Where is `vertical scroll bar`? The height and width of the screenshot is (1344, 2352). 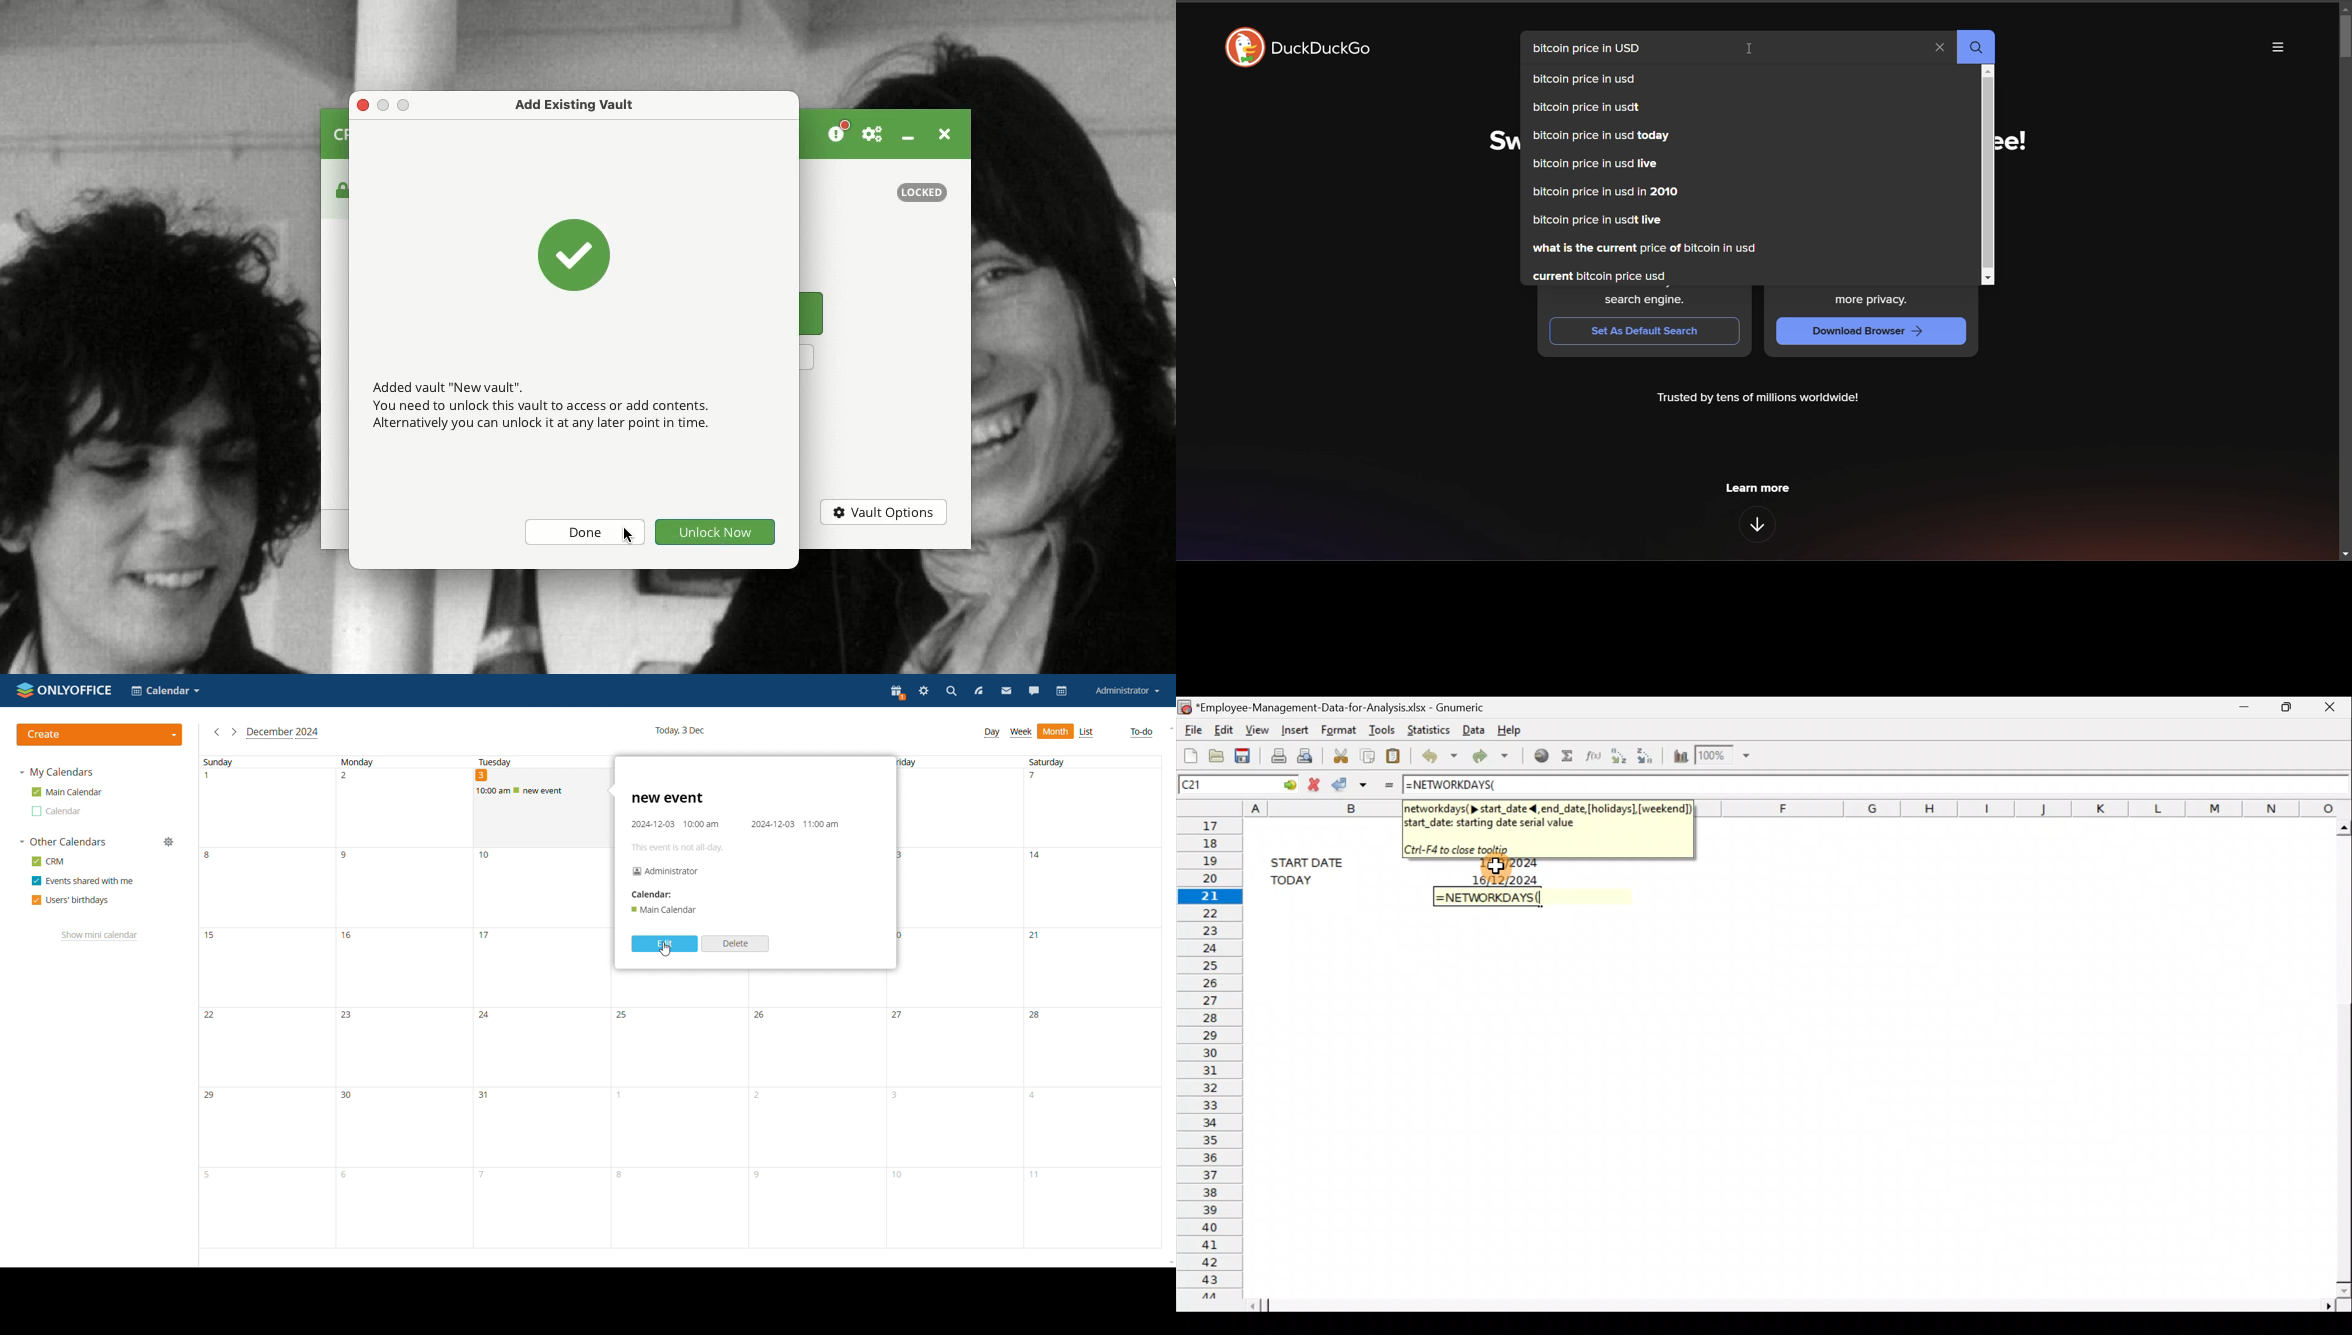 vertical scroll bar is located at coordinates (2334, 43).